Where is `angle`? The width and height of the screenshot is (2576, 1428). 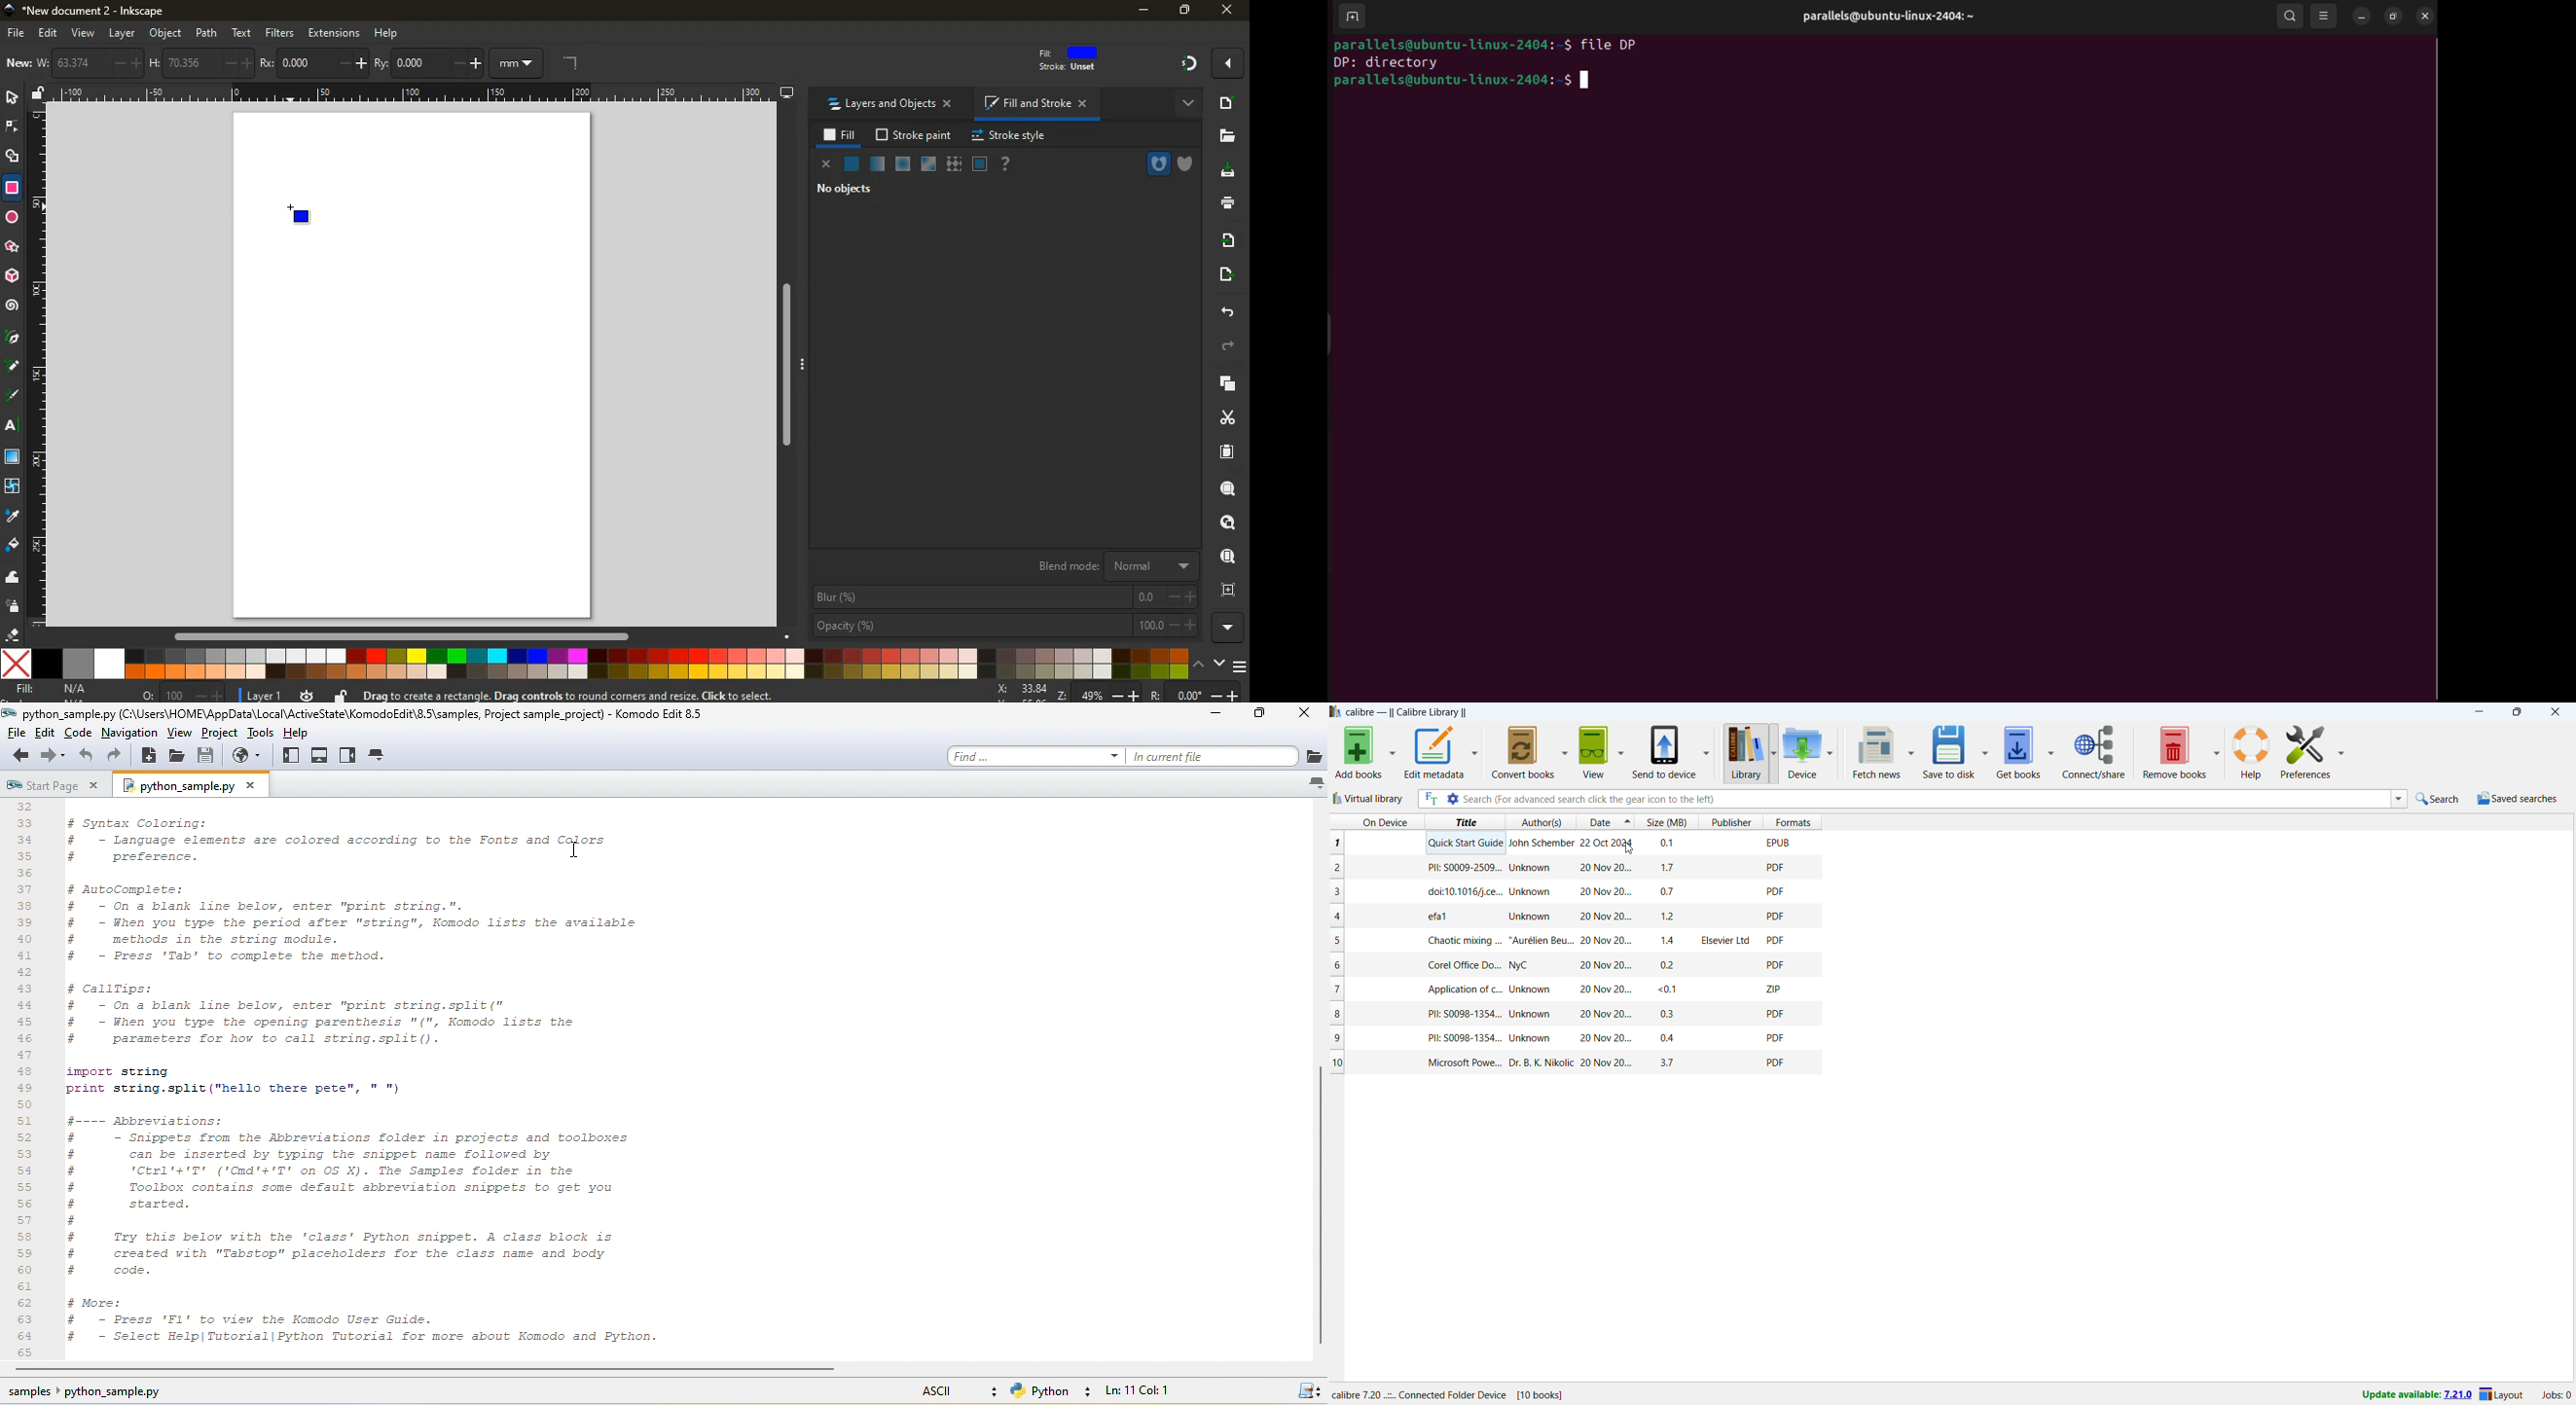
angle is located at coordinates (575, 64).